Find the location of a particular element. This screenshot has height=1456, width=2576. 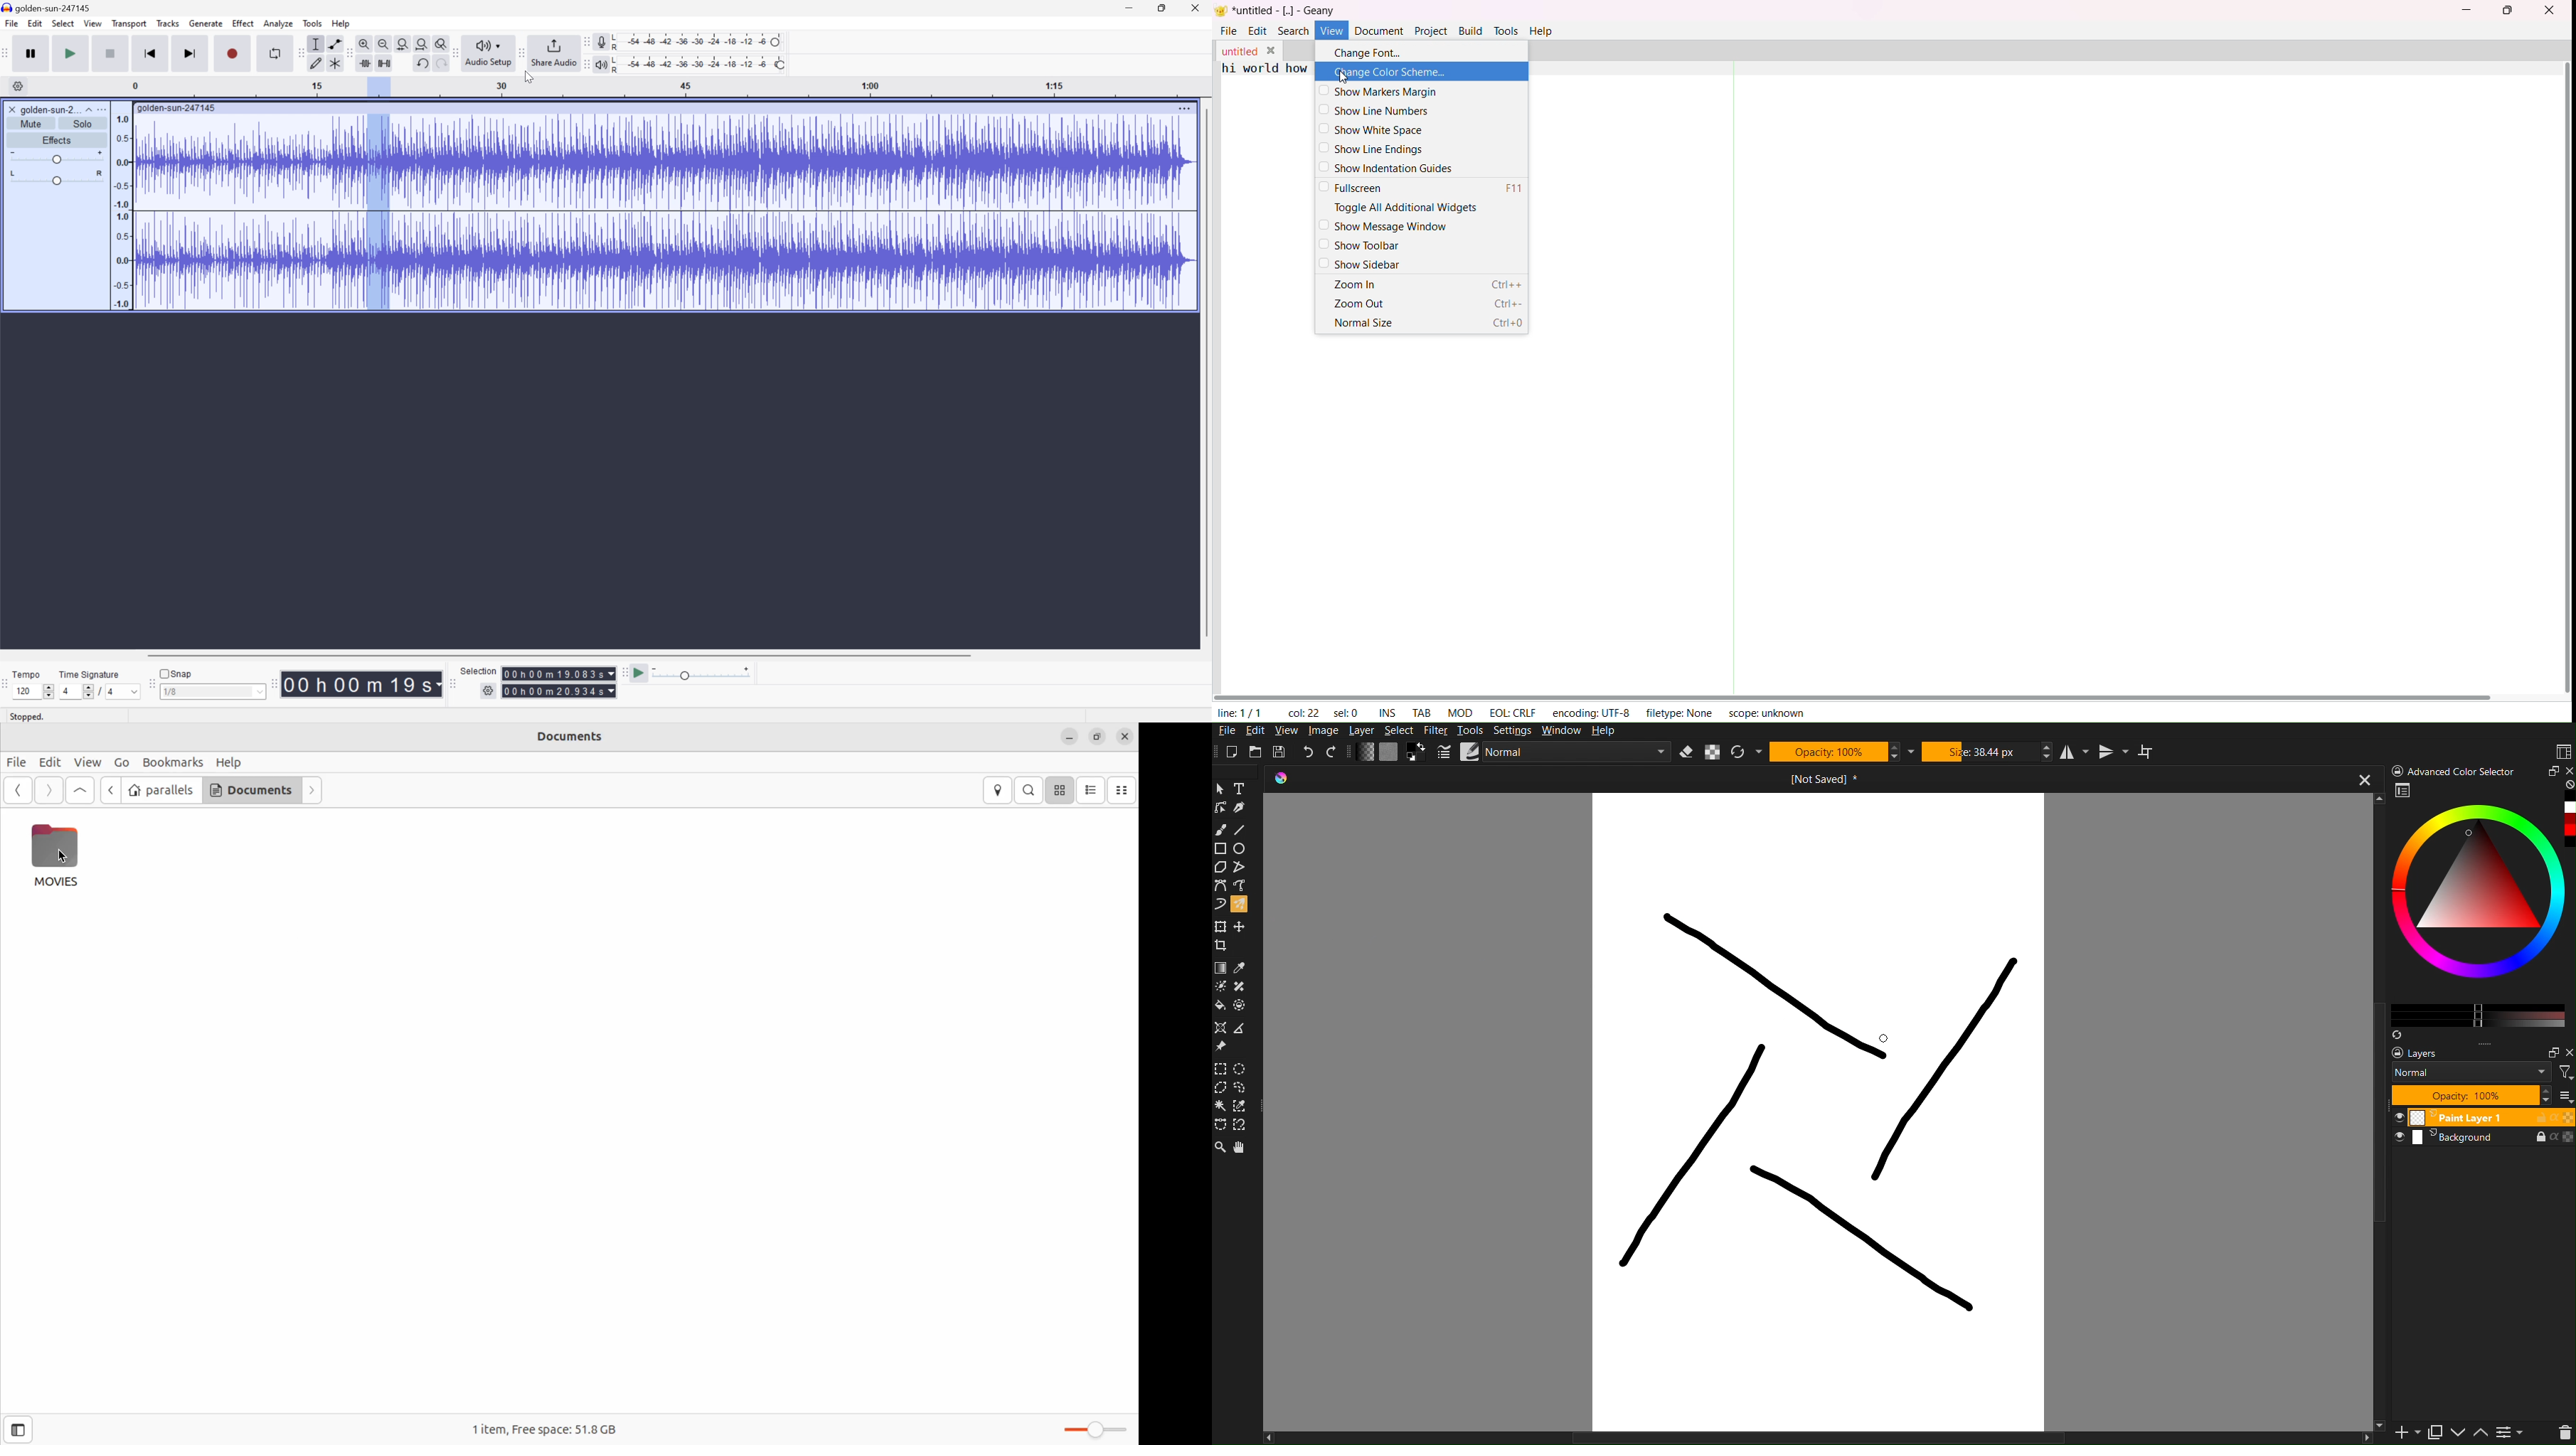

Playback meter is located at coordinates (599, 65).